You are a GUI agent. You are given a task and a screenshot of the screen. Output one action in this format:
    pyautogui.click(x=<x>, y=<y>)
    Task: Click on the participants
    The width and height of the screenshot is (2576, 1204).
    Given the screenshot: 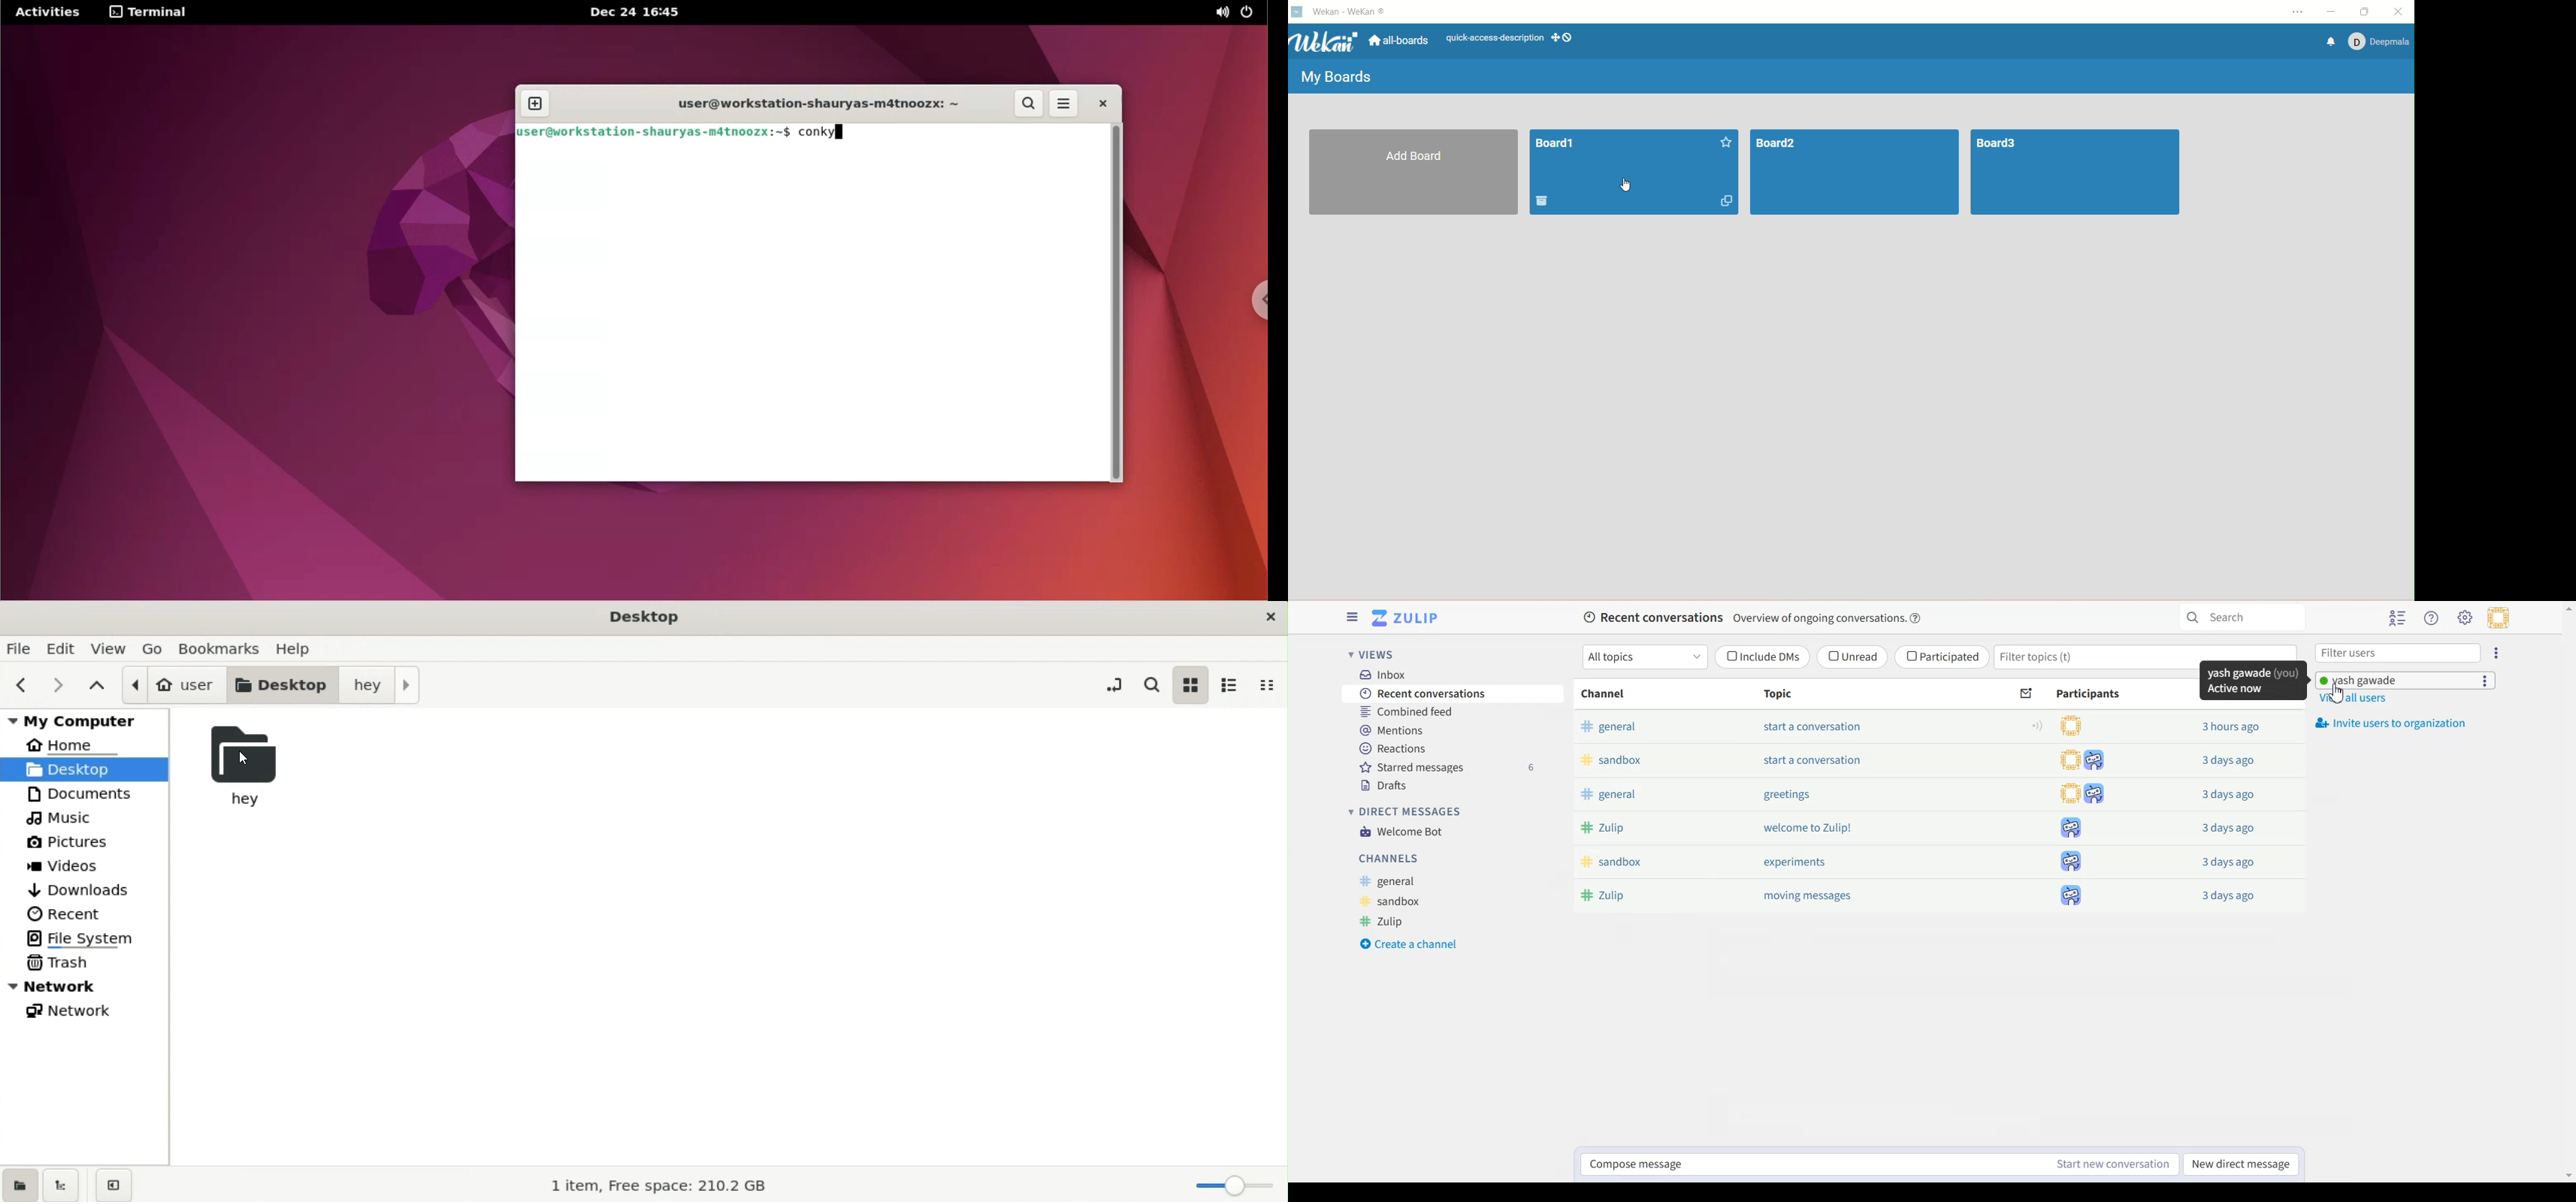 What is the action you would take?
    pyautogui.click(x=2072, y=863)
    